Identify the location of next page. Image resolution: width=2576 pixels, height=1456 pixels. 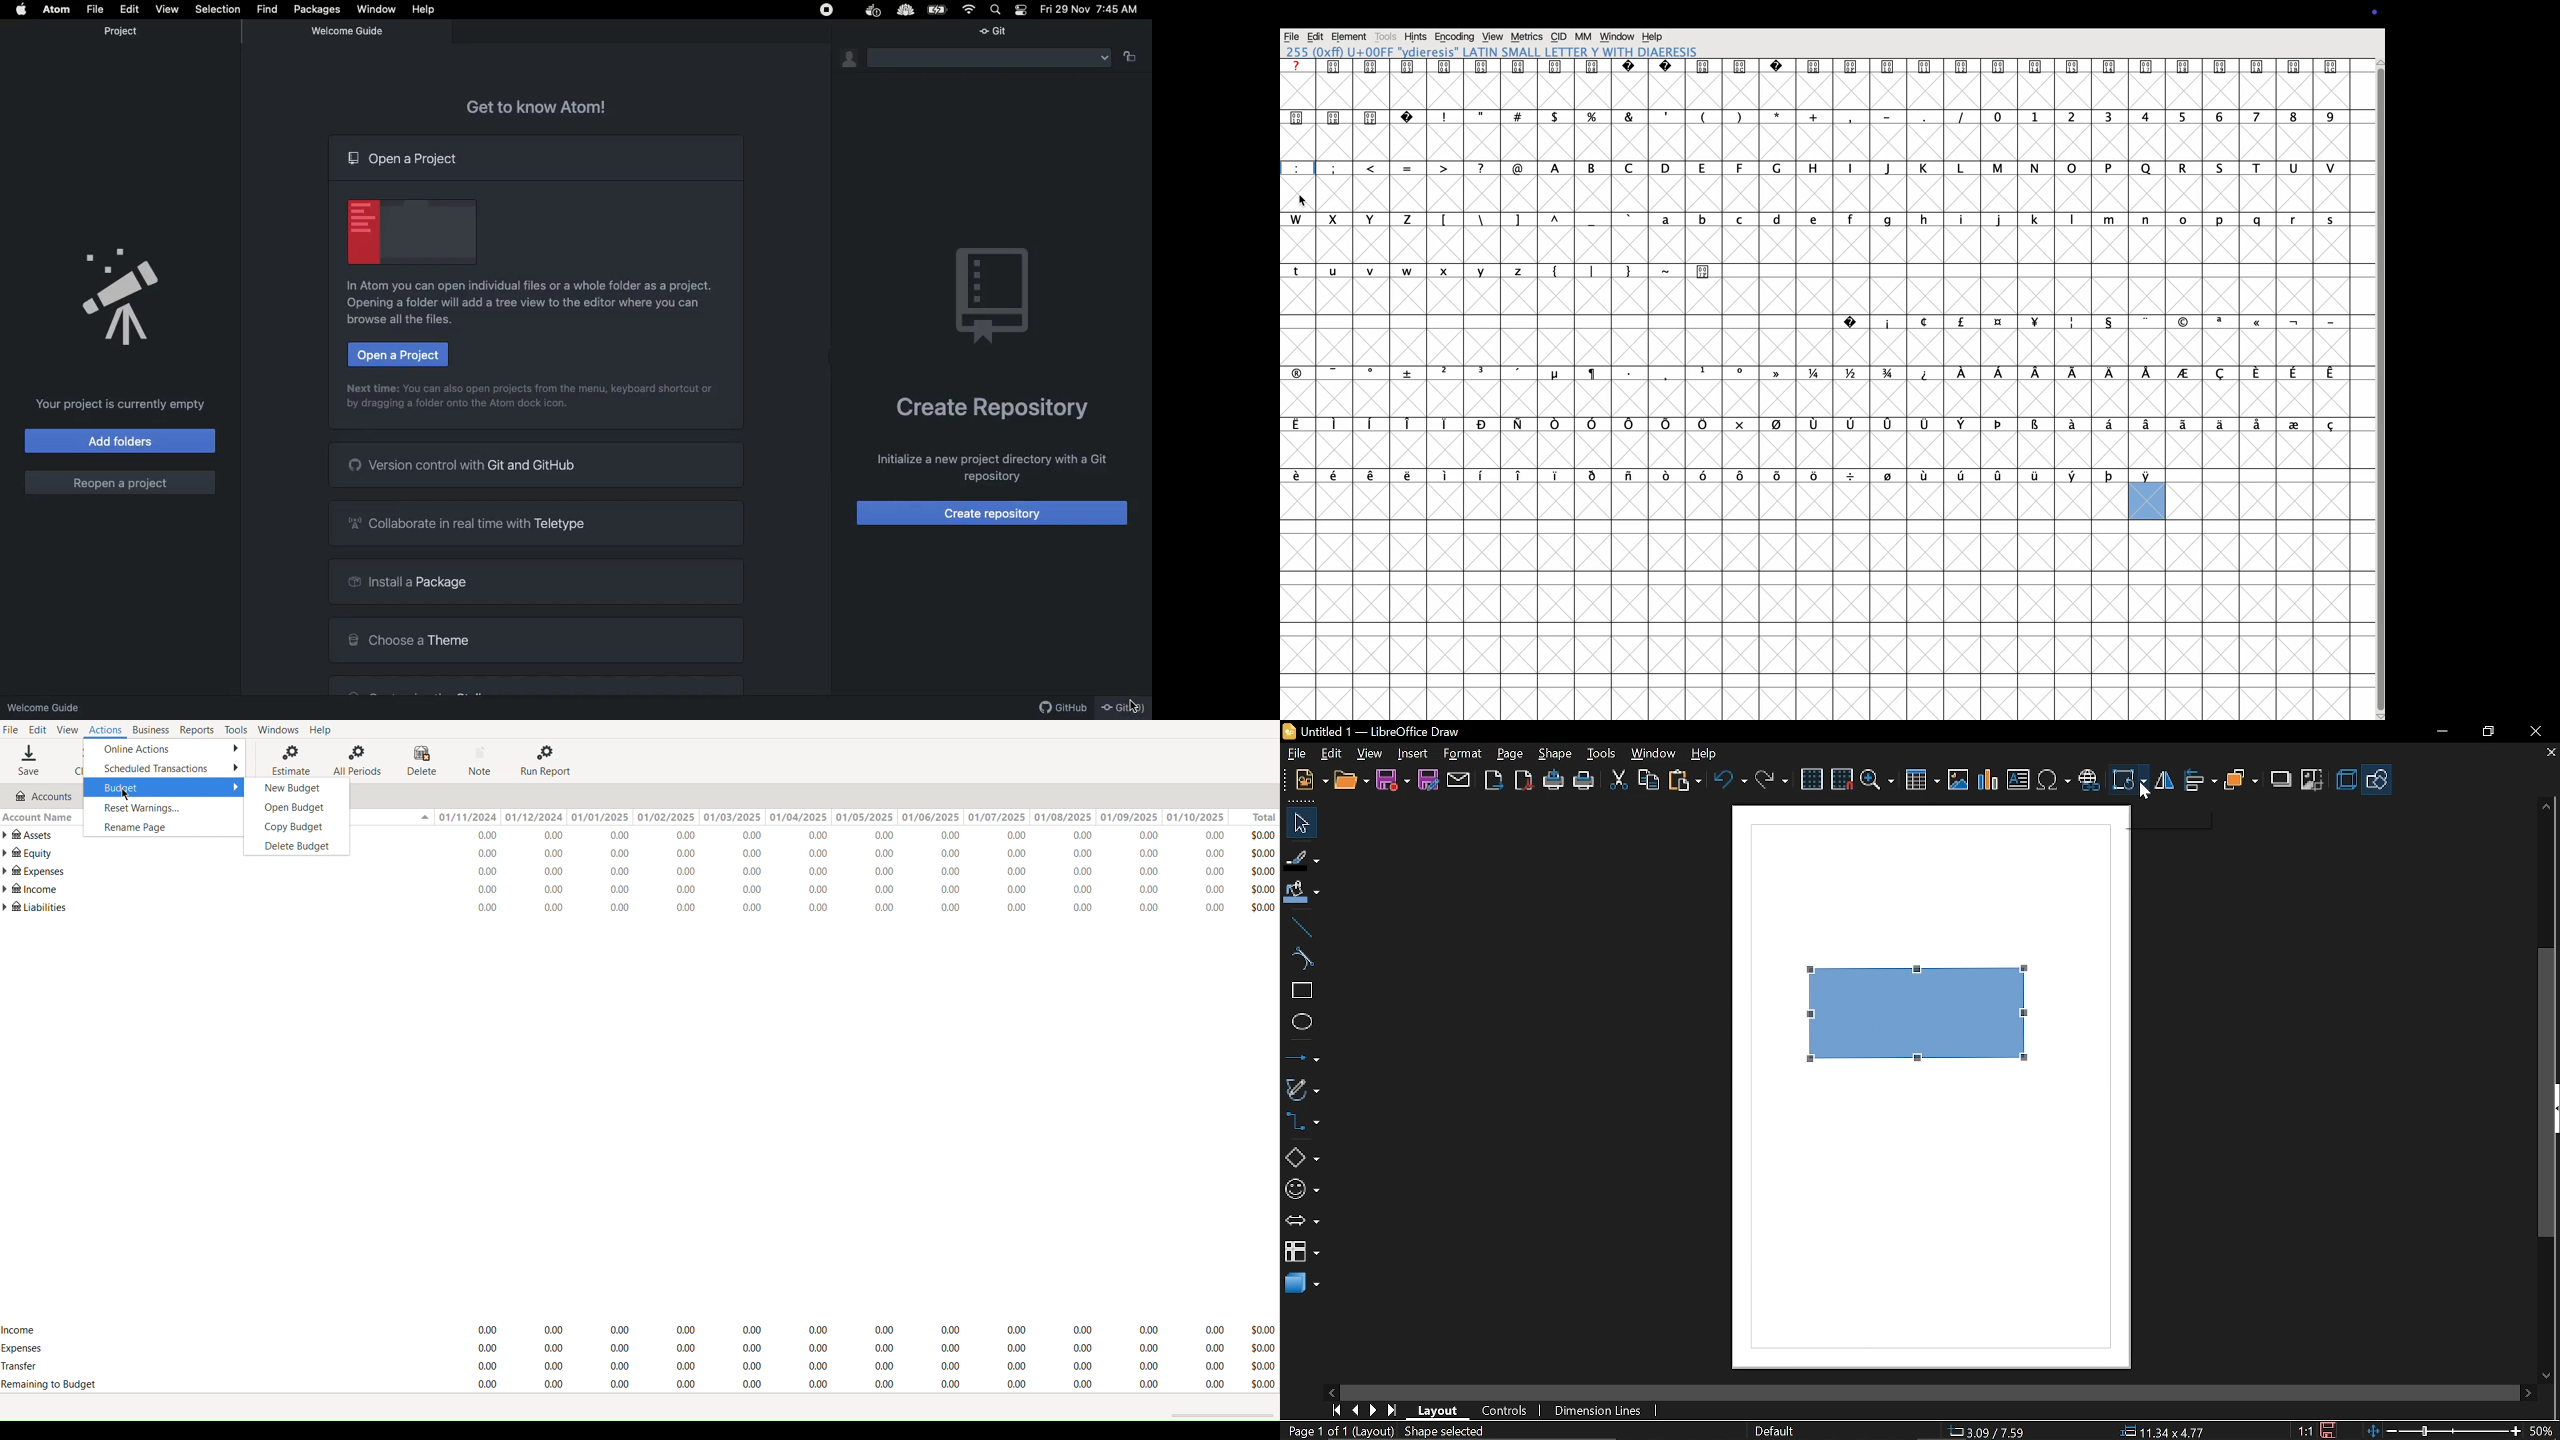
(1374, 1411).